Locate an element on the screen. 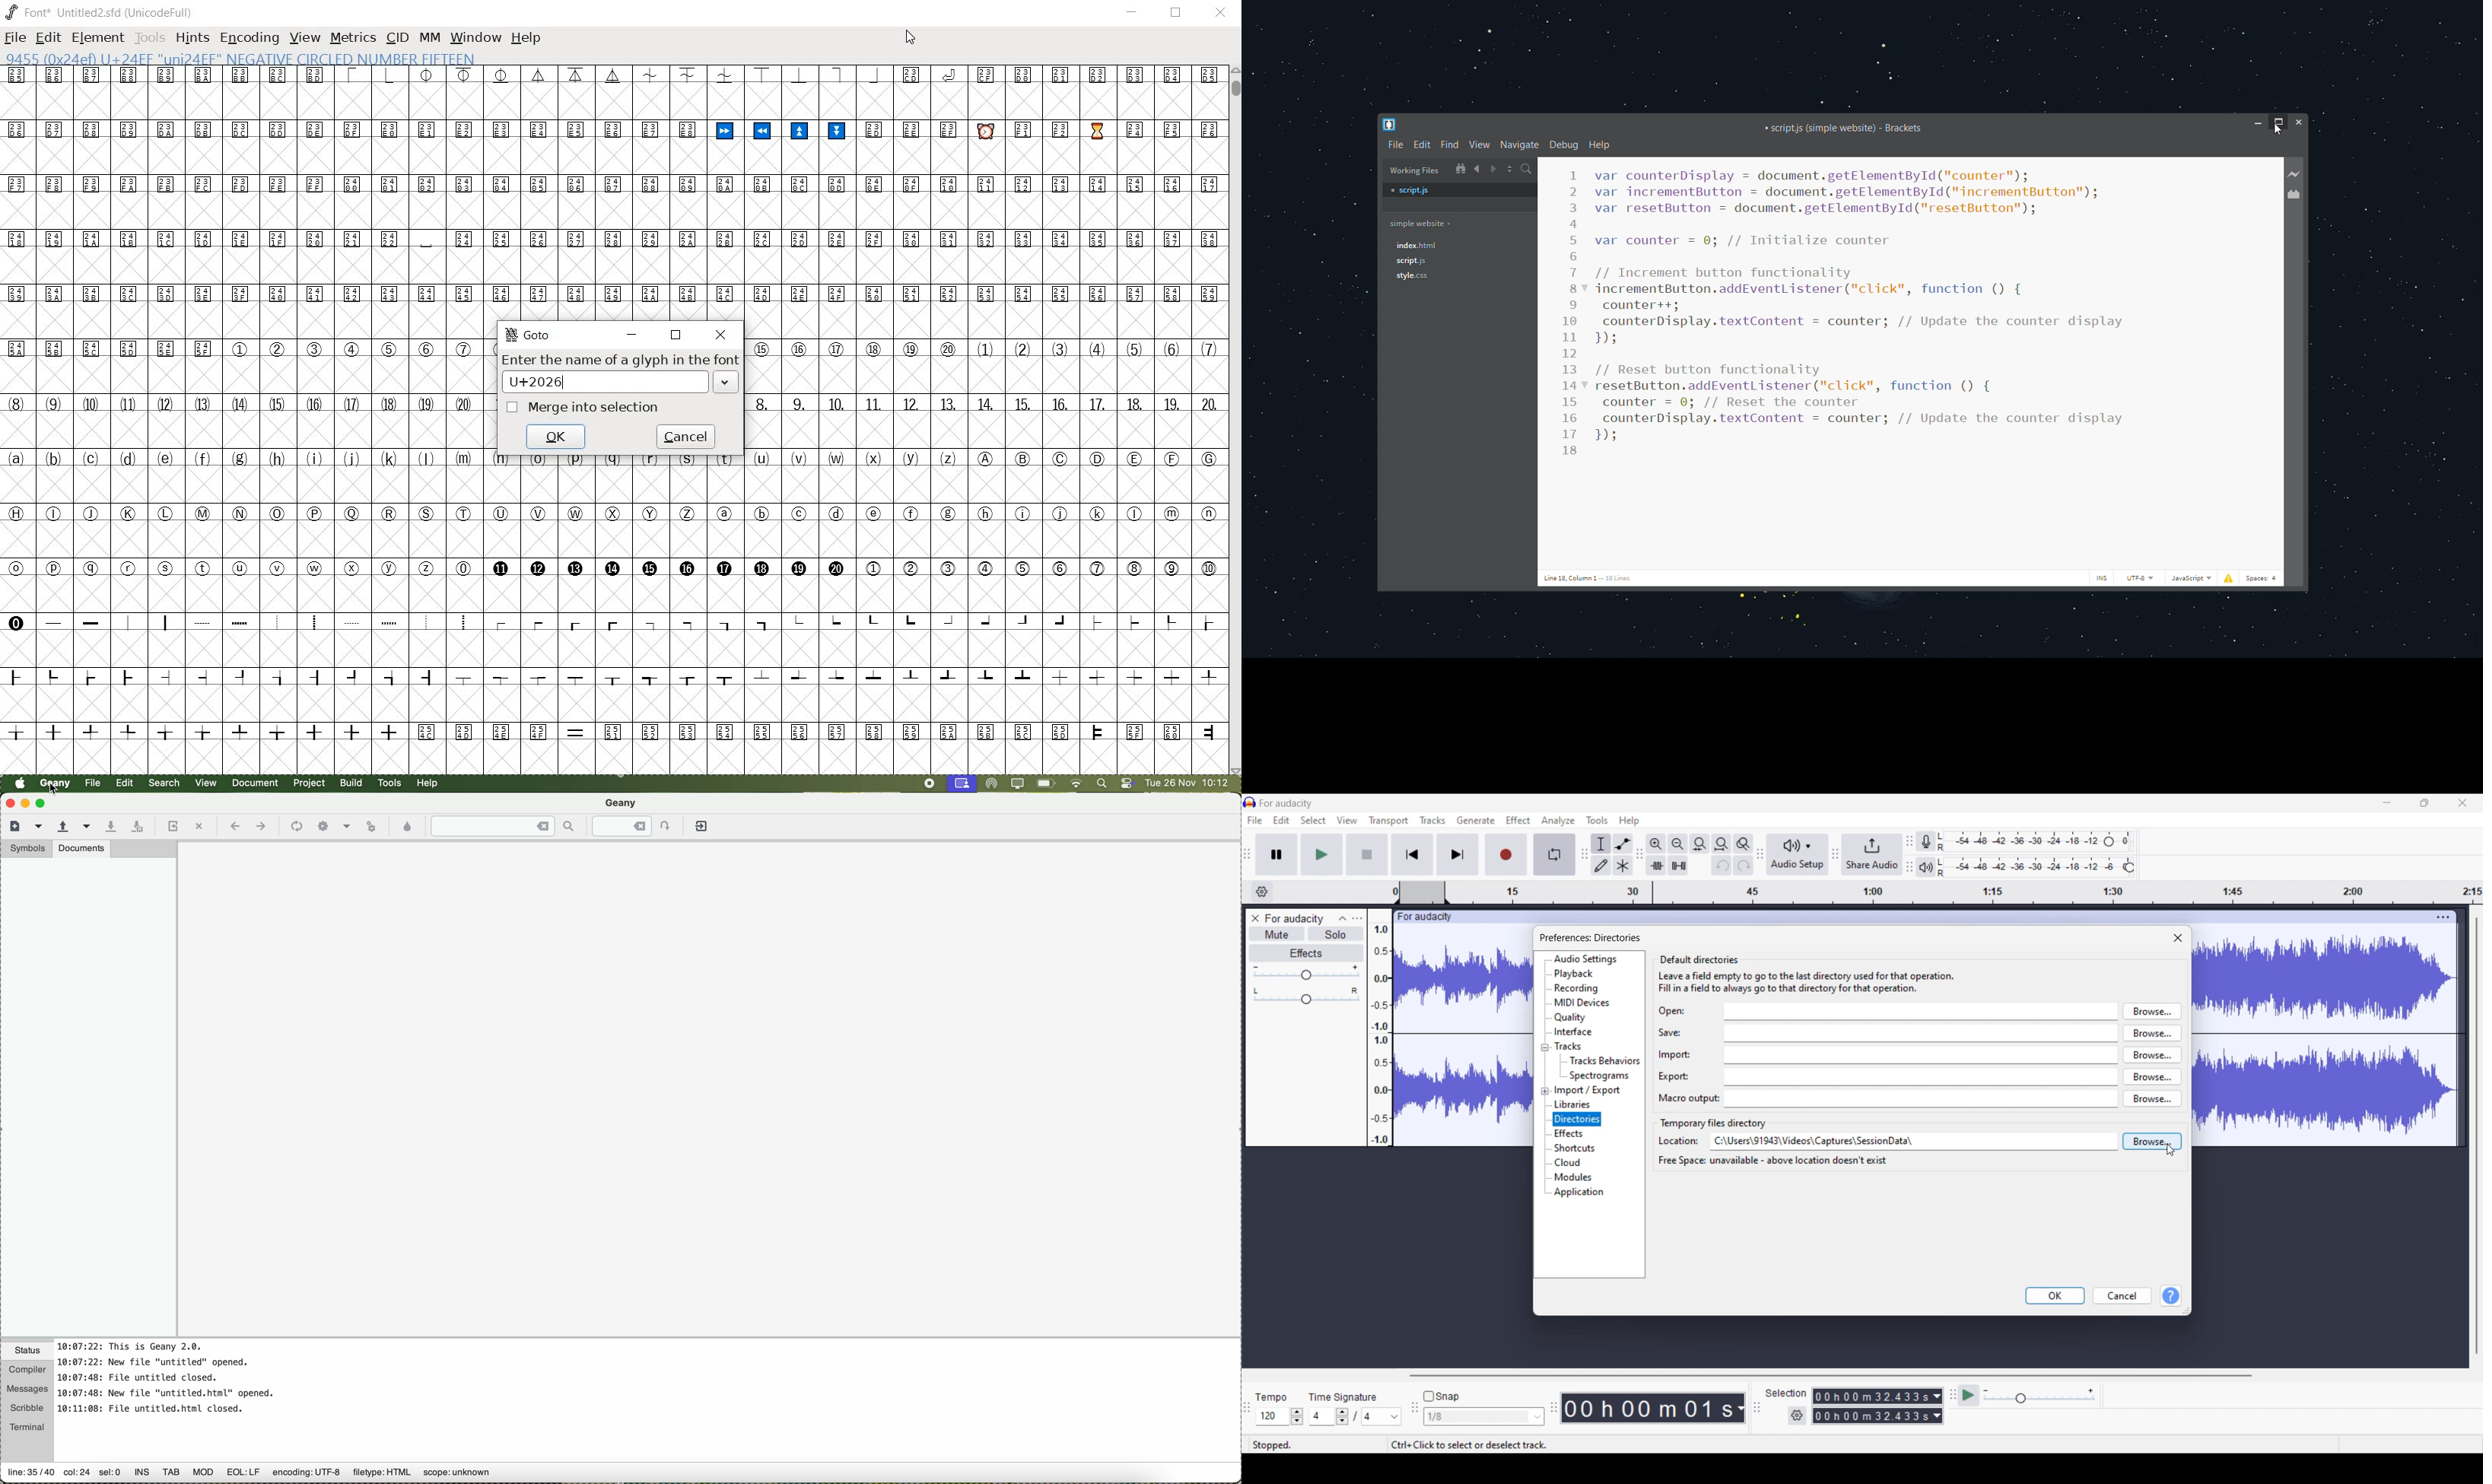 The width and height of the screenshot is (2492, 1484). wifi is located at coordinates (1074, 784).